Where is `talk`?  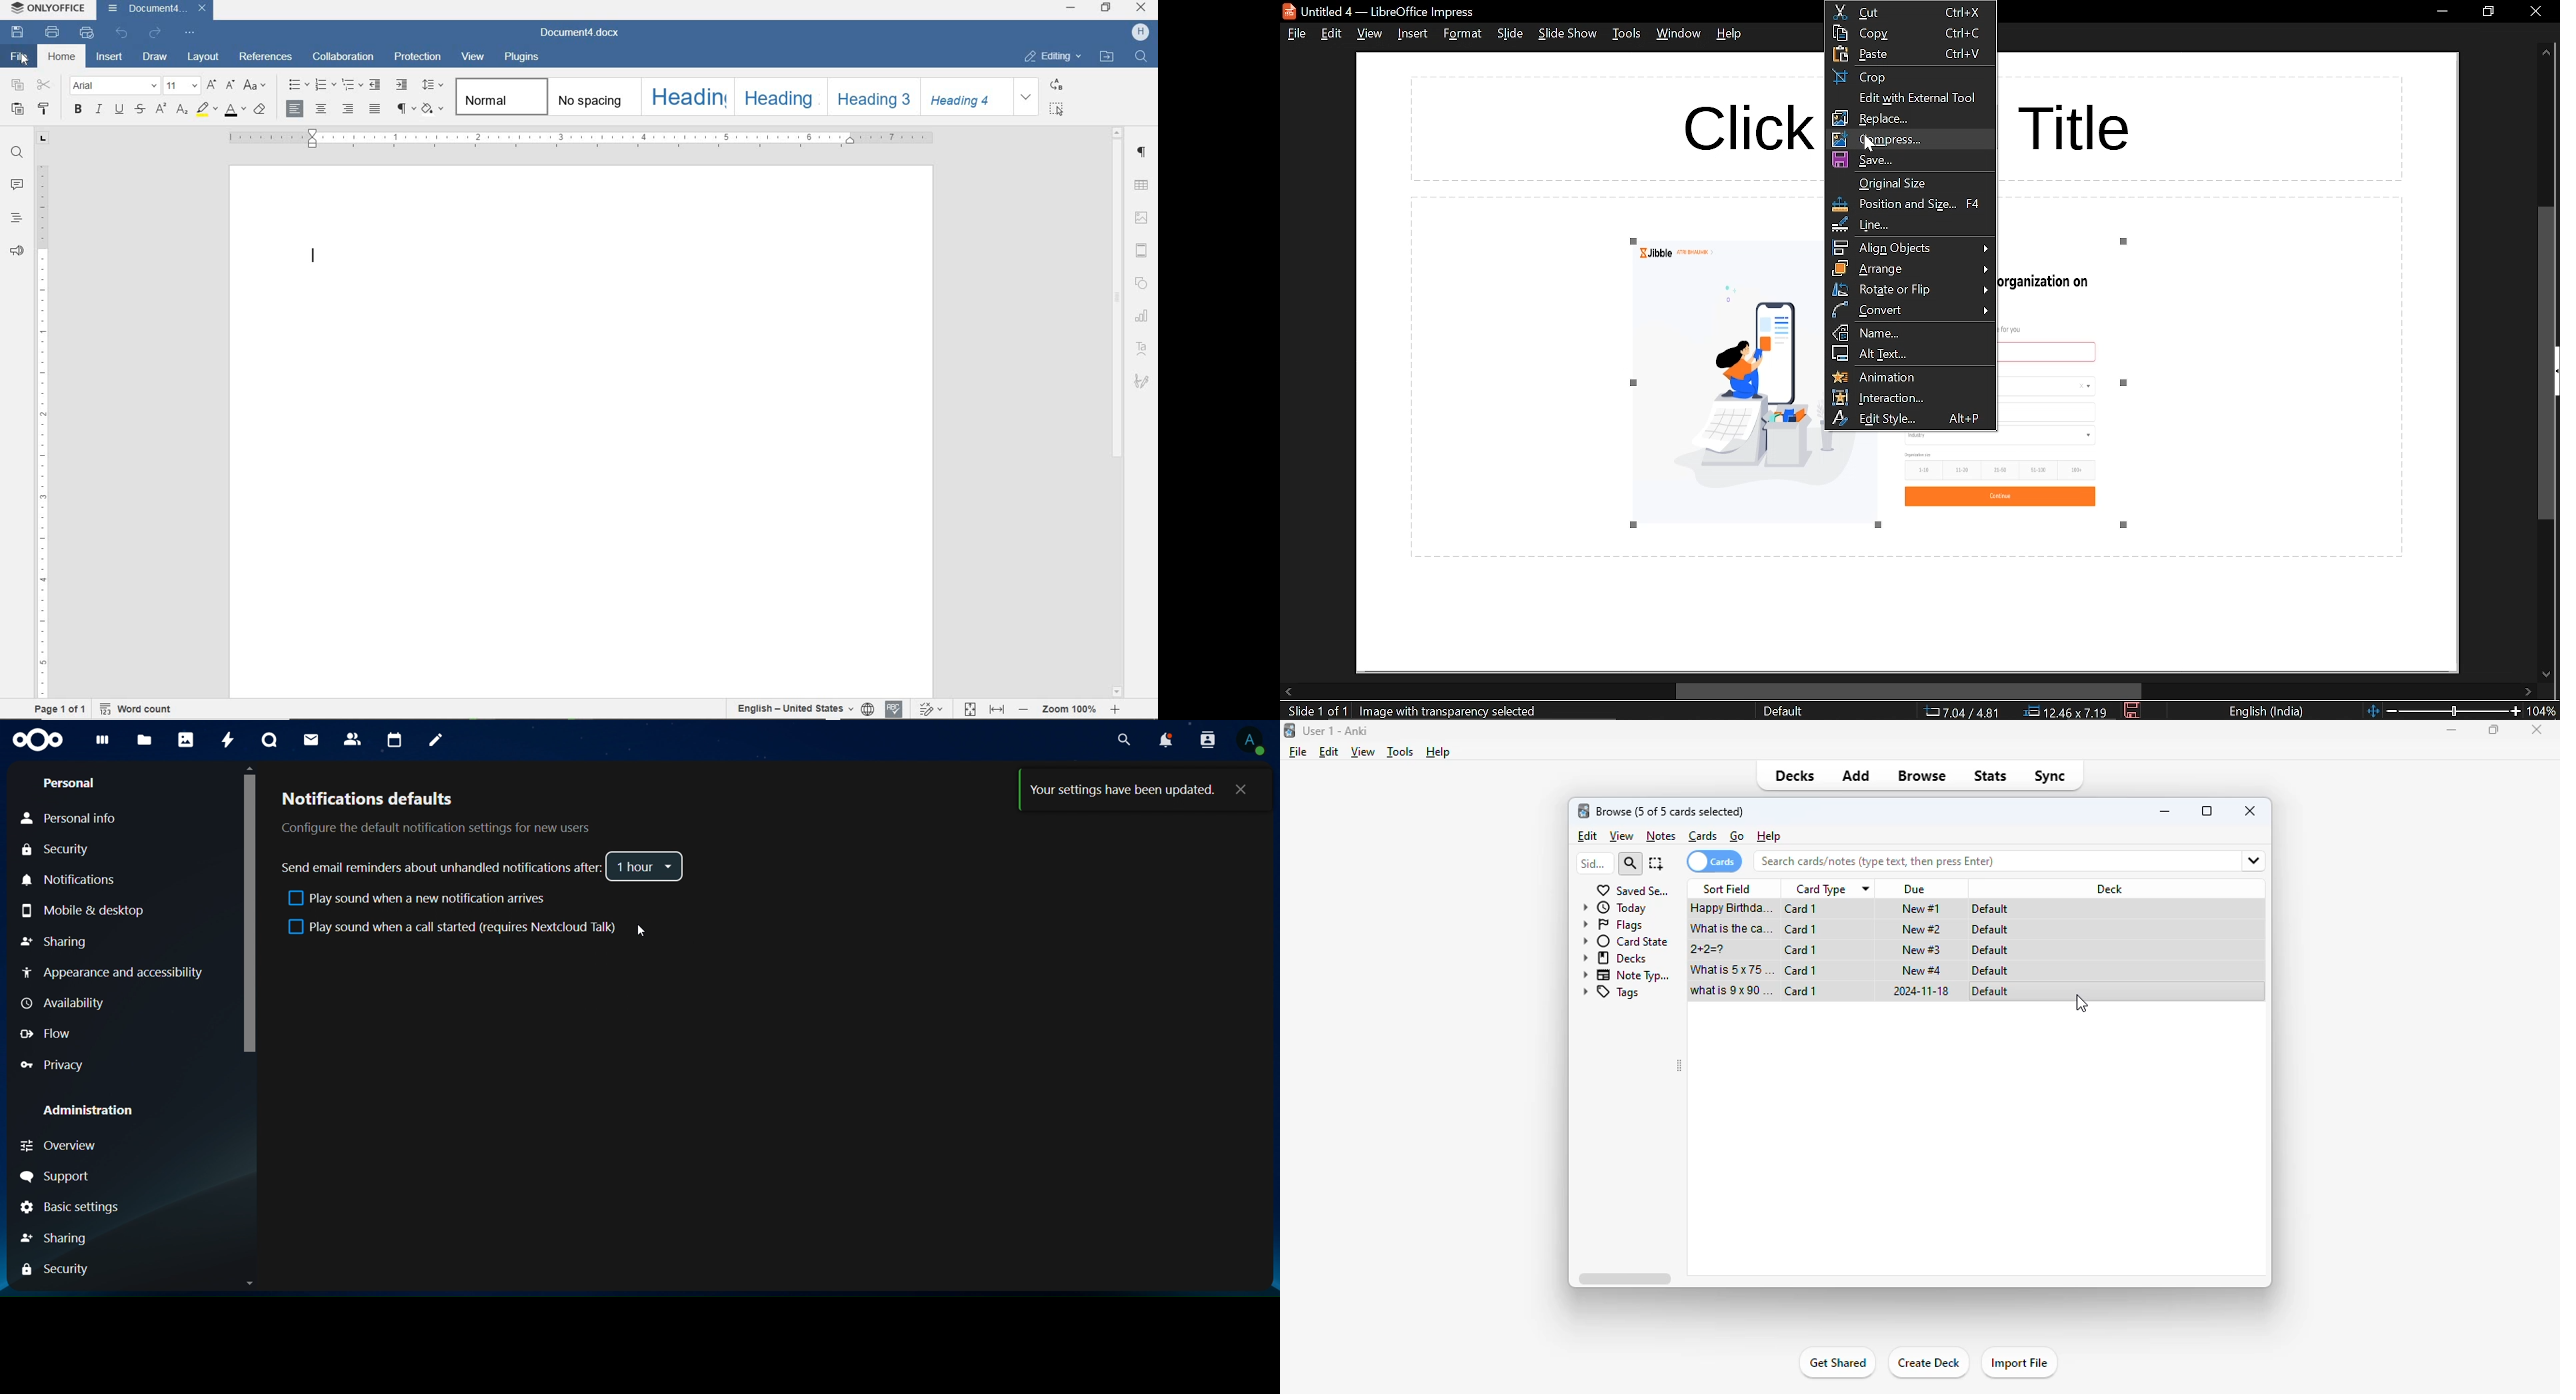
talk is located at coordinates (271, 741).